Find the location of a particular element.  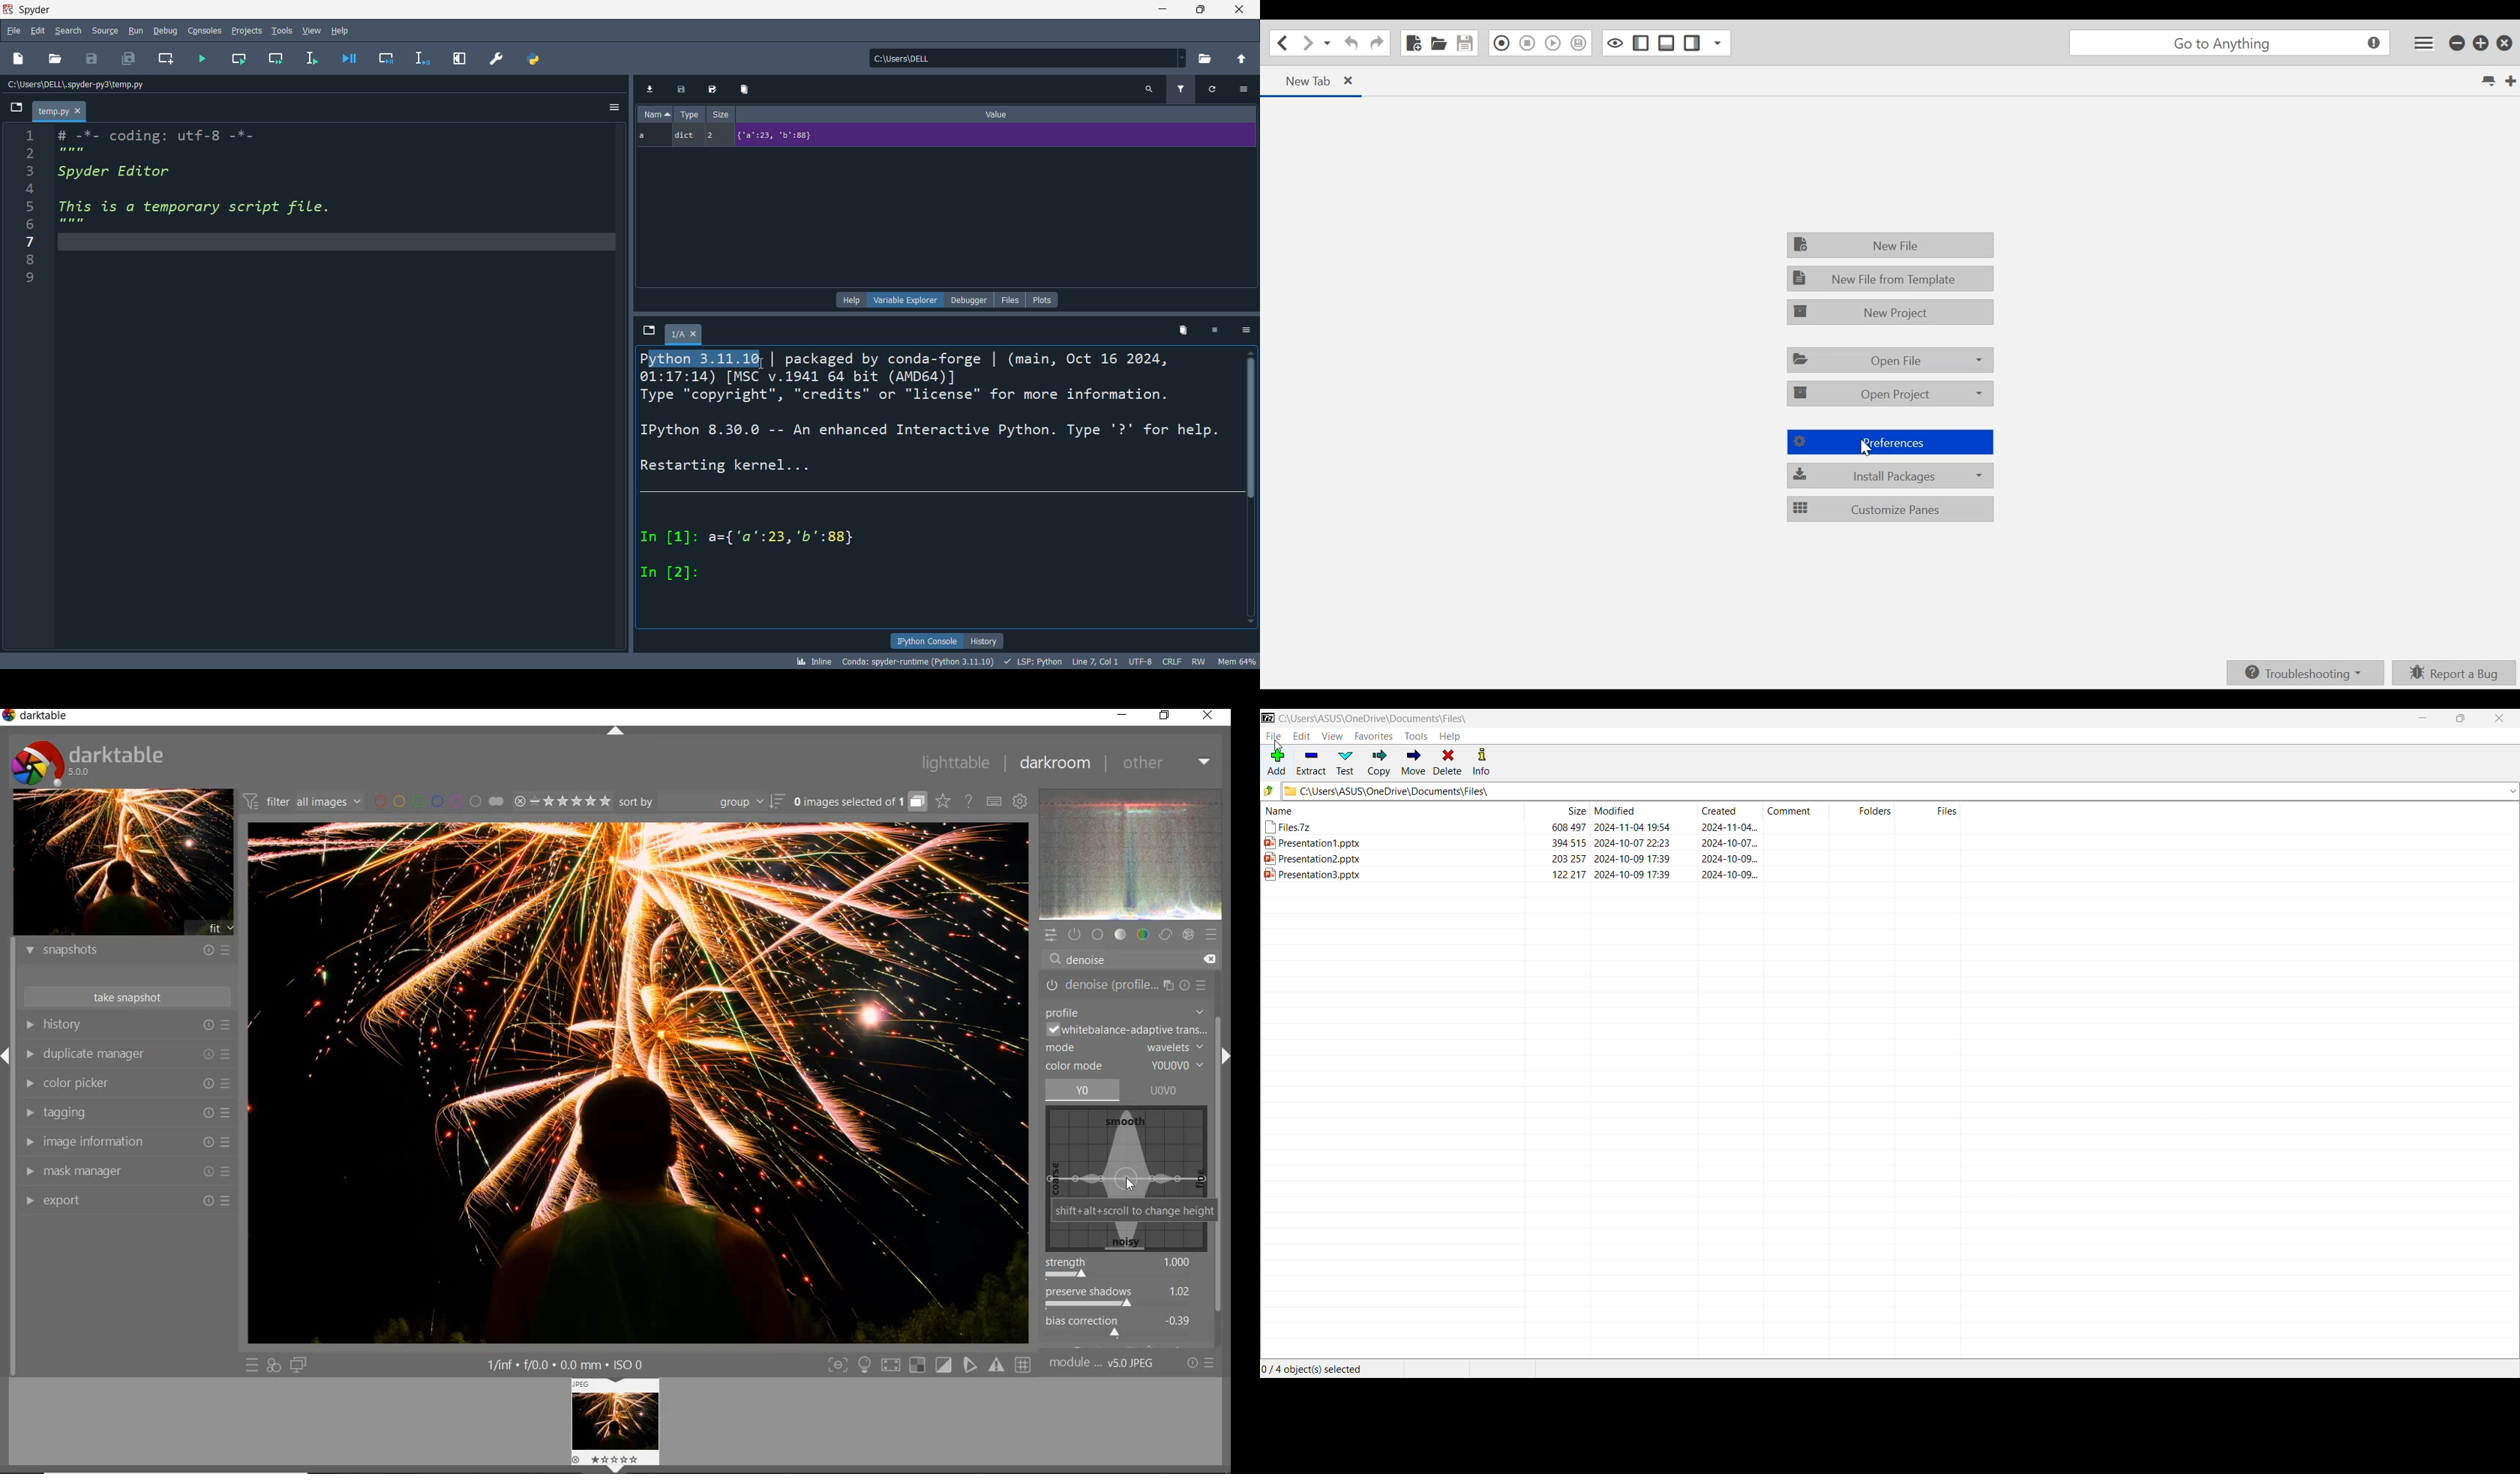

reset or presets and preferences is located at coordinates (1202, 1364).